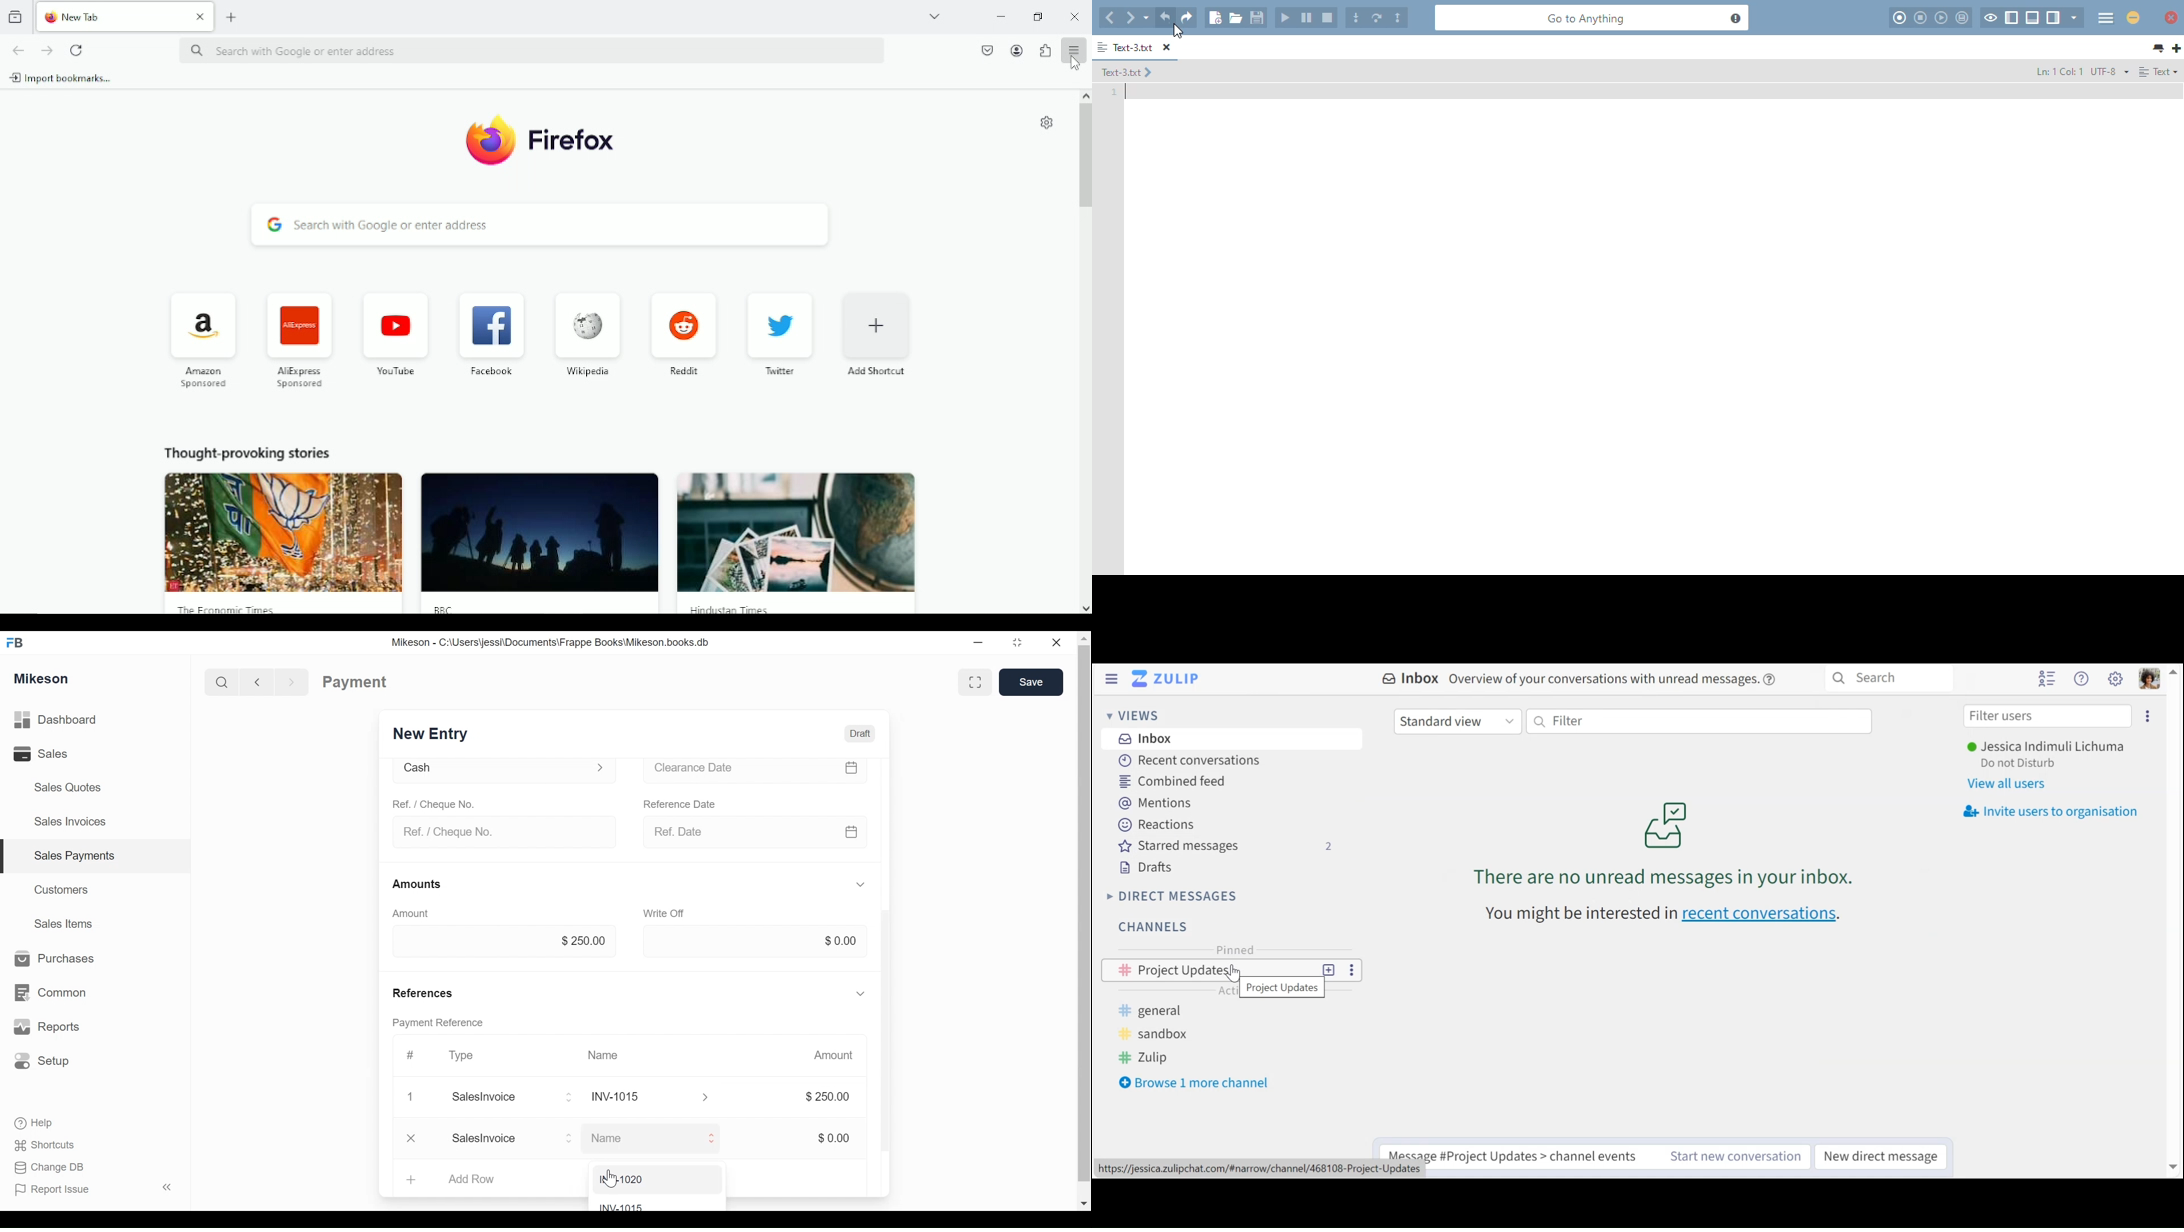 The height and width of the screenshot is (1232, 2184). What do you see at coordinates (1589, 679) in the screenshot?
I see `Inbox` at bounding box center [1589, 679].